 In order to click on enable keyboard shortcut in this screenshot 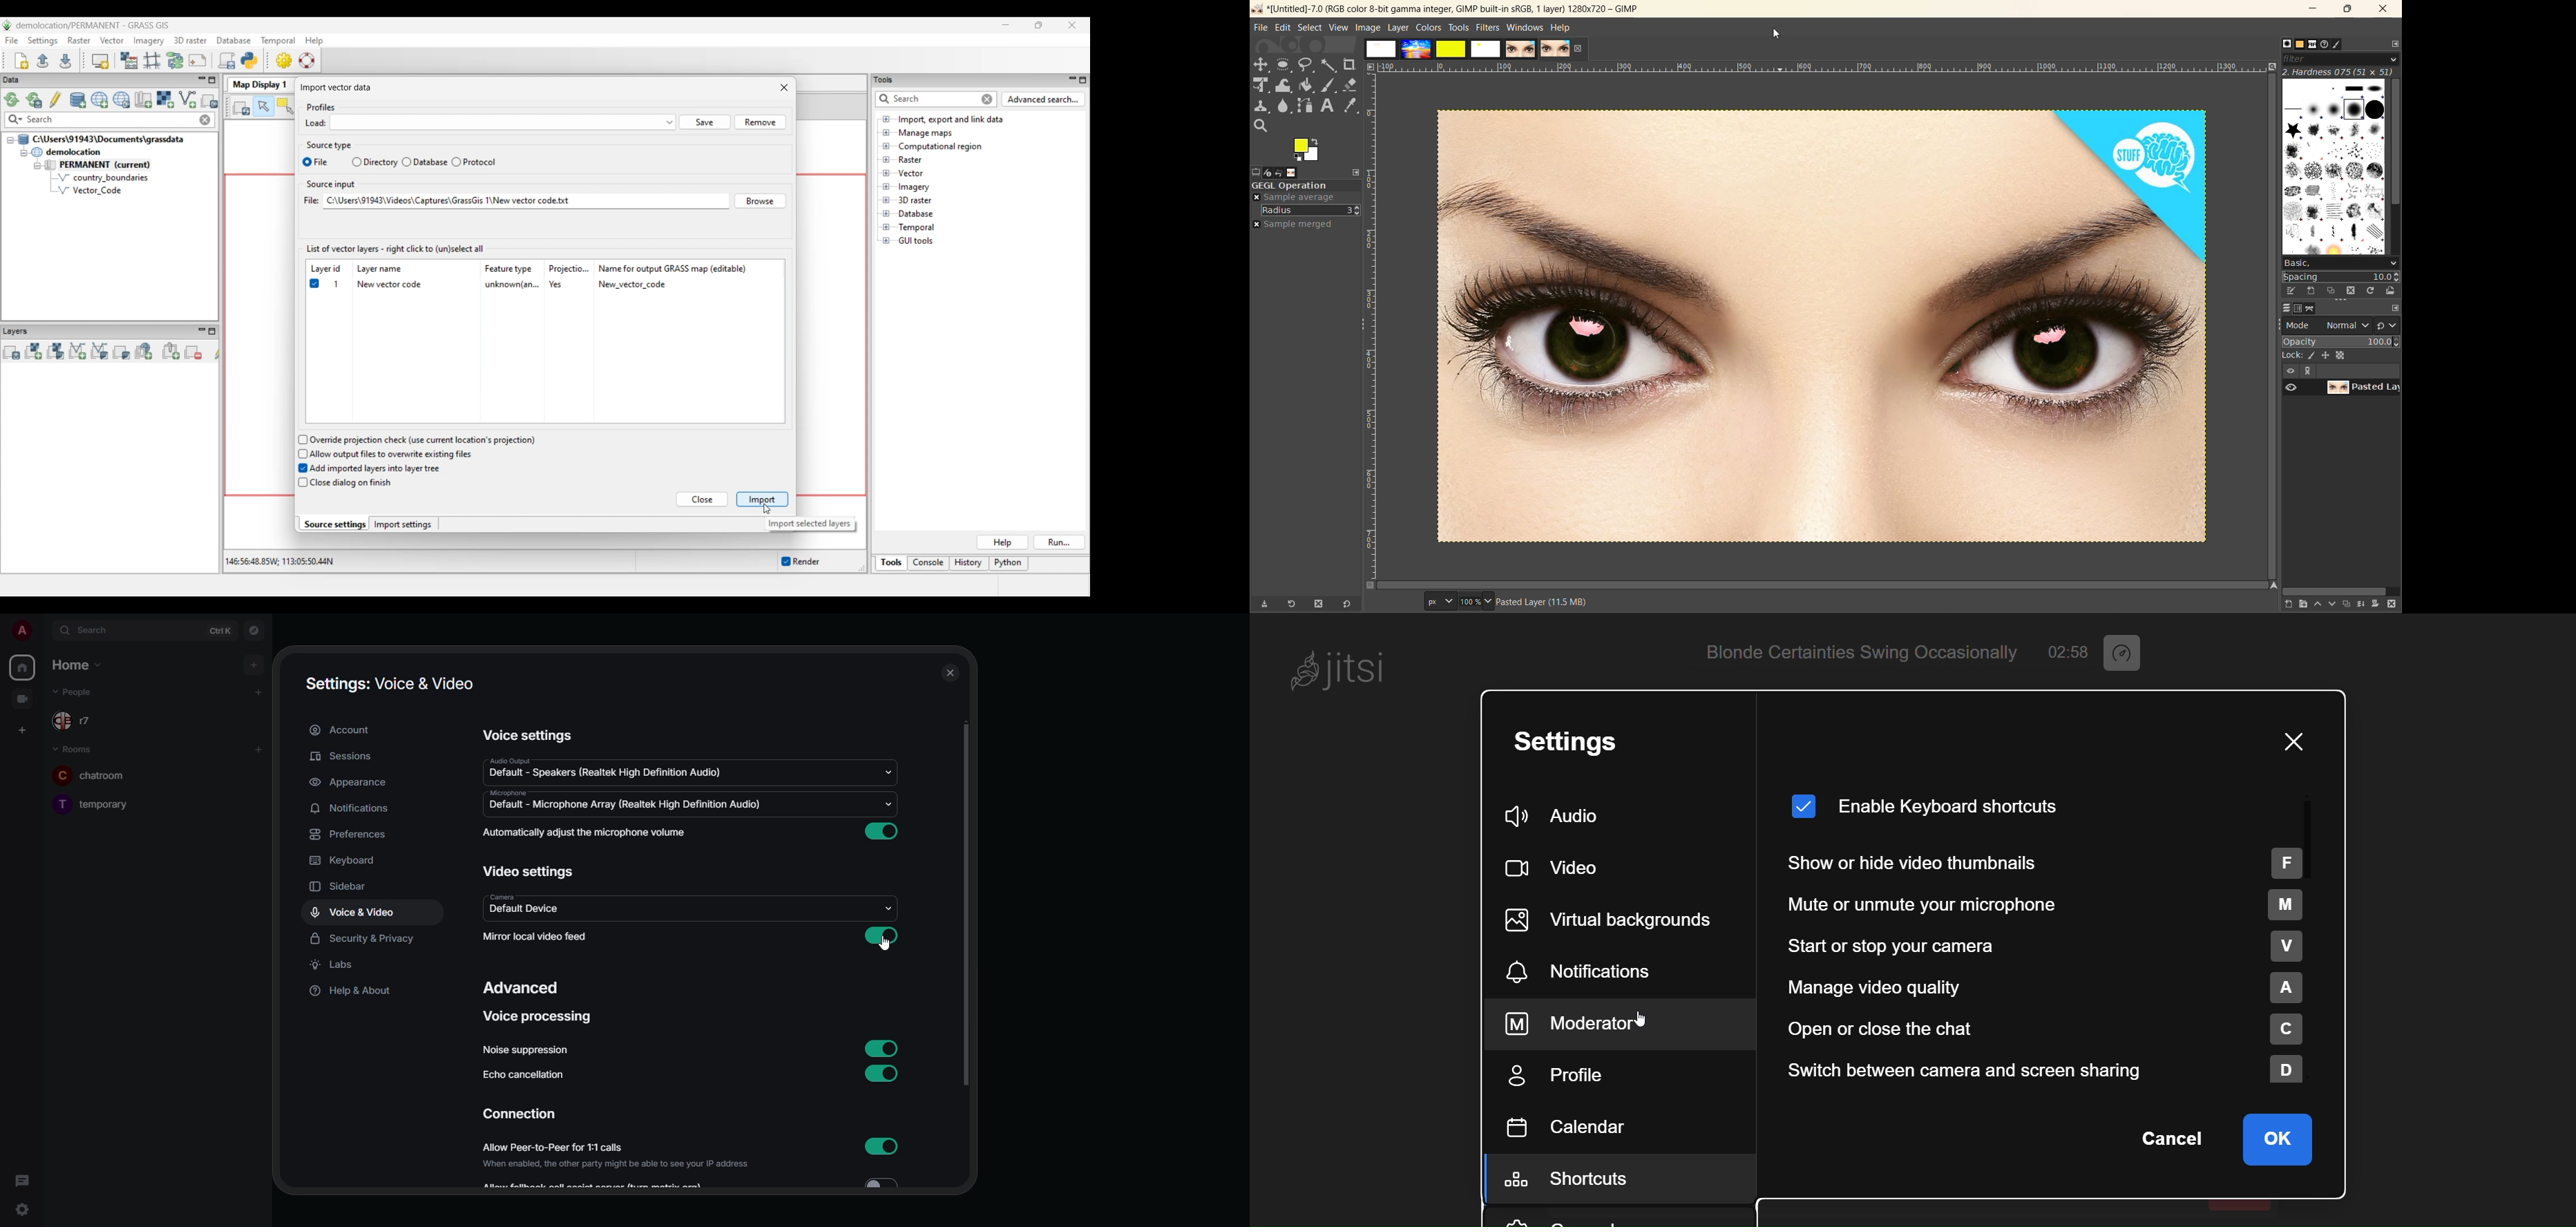, I will do `click(1927, 802)`.